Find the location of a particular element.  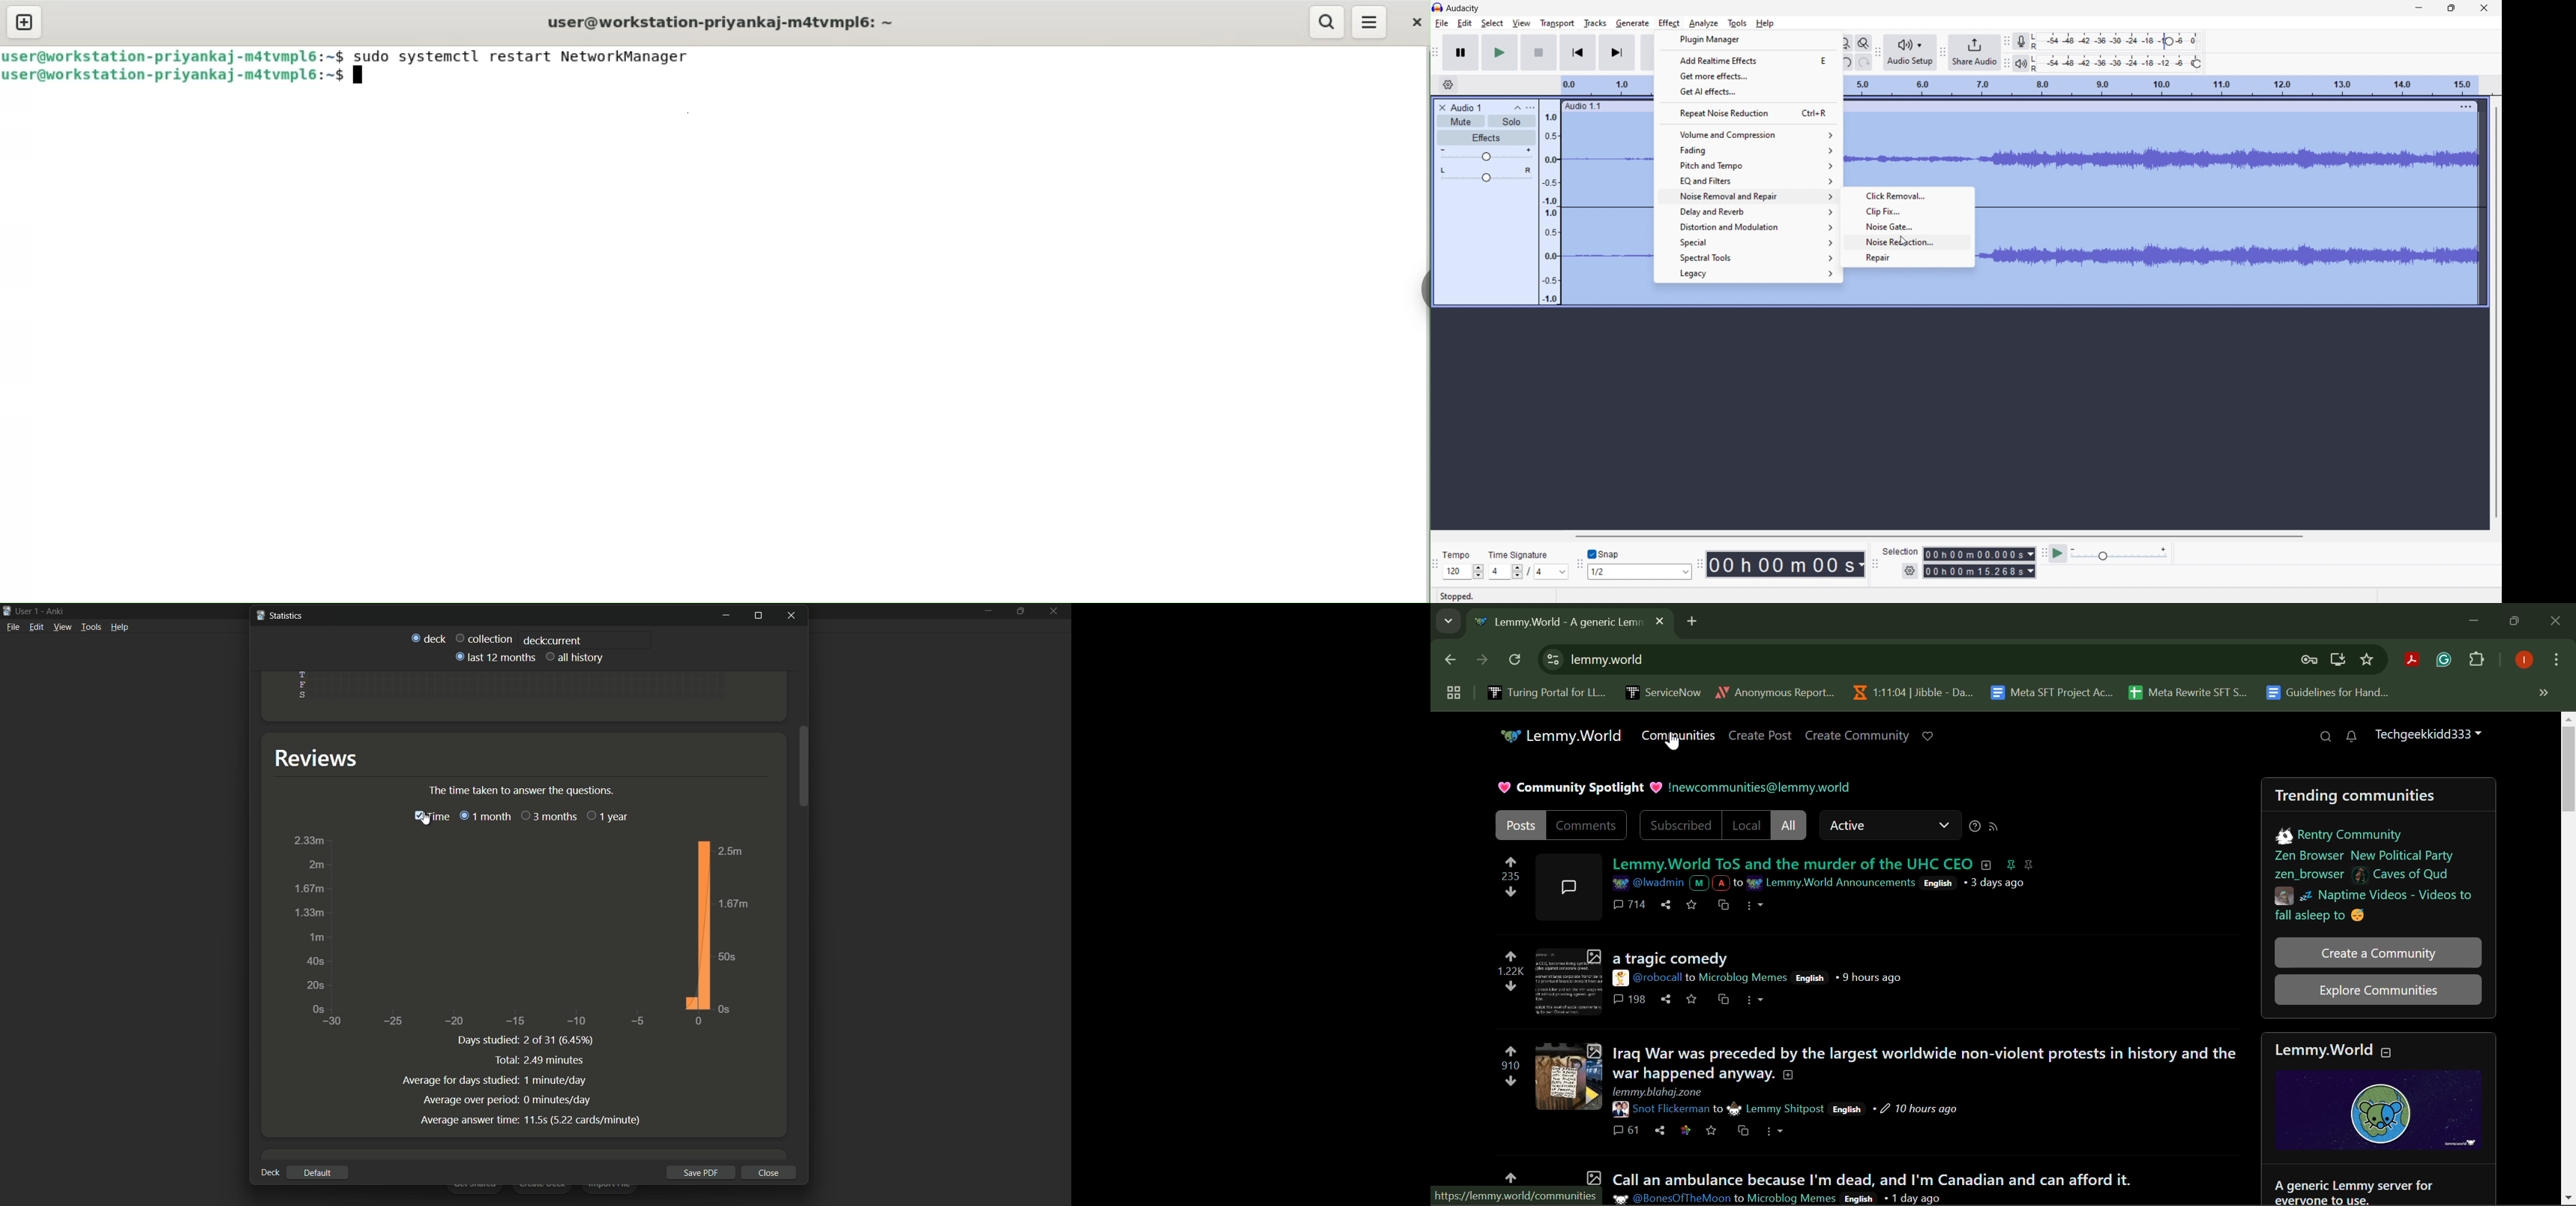

close window is located at coordinates (793, 615).